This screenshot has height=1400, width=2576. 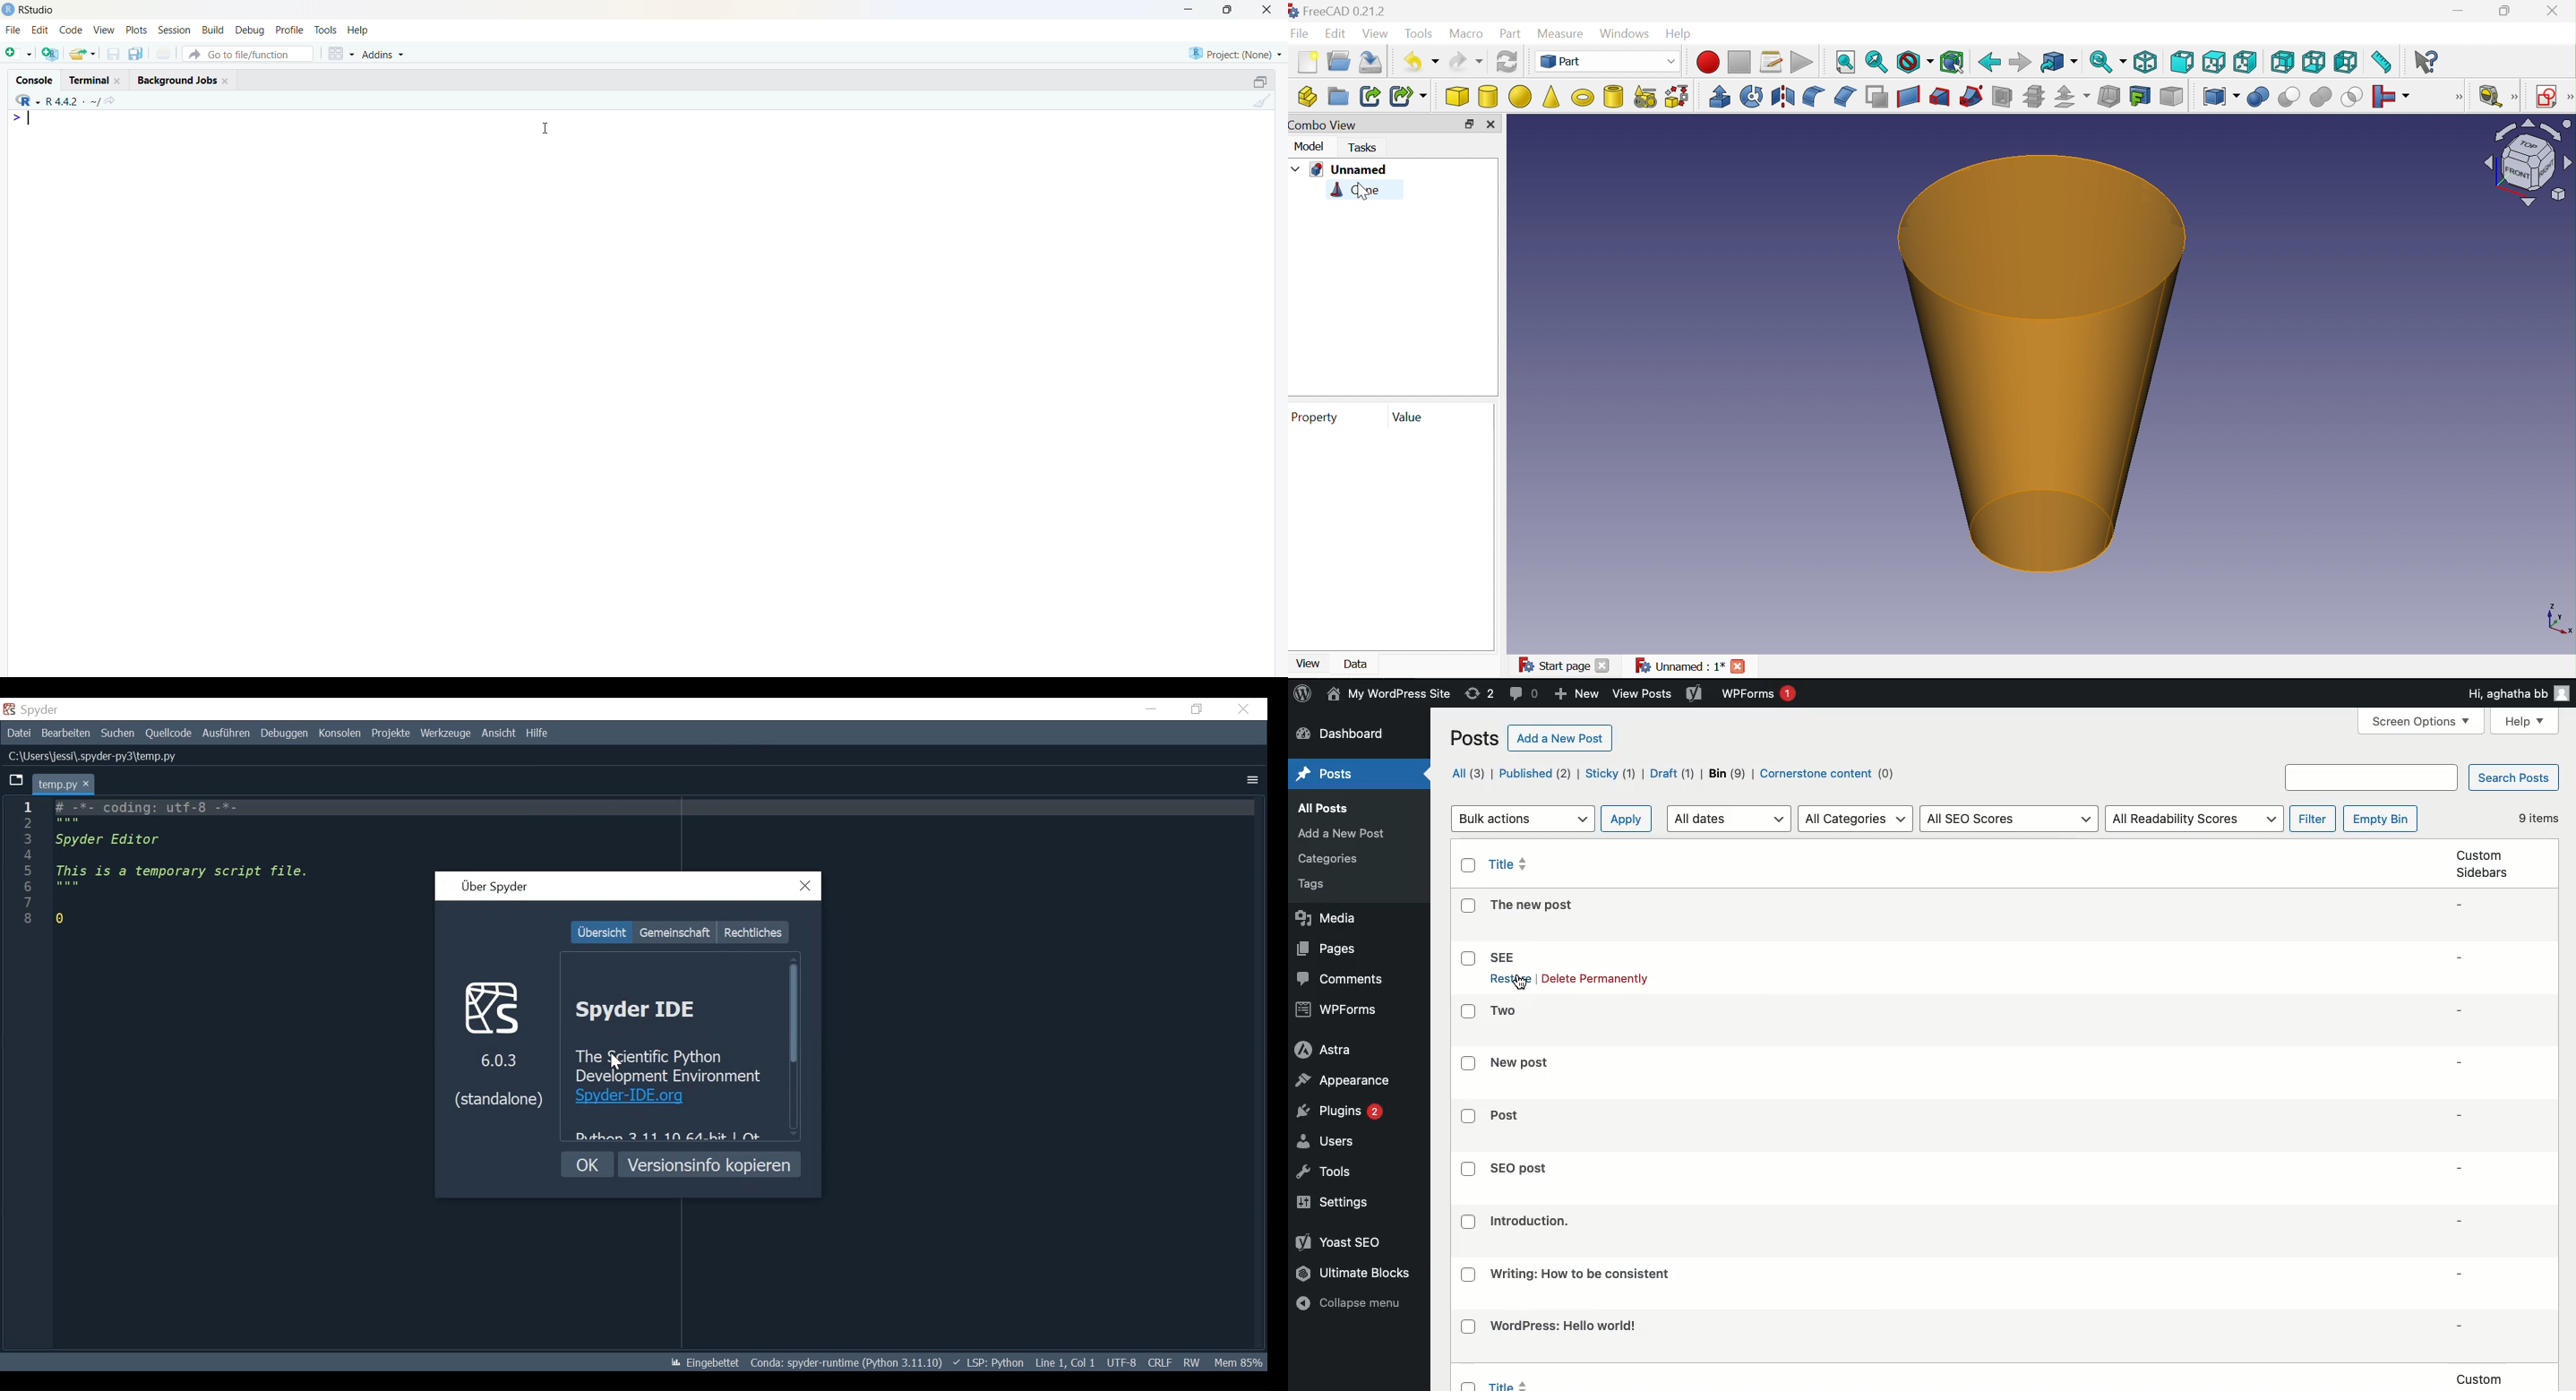 I want to click on Tools, so click(x=445, y=734).